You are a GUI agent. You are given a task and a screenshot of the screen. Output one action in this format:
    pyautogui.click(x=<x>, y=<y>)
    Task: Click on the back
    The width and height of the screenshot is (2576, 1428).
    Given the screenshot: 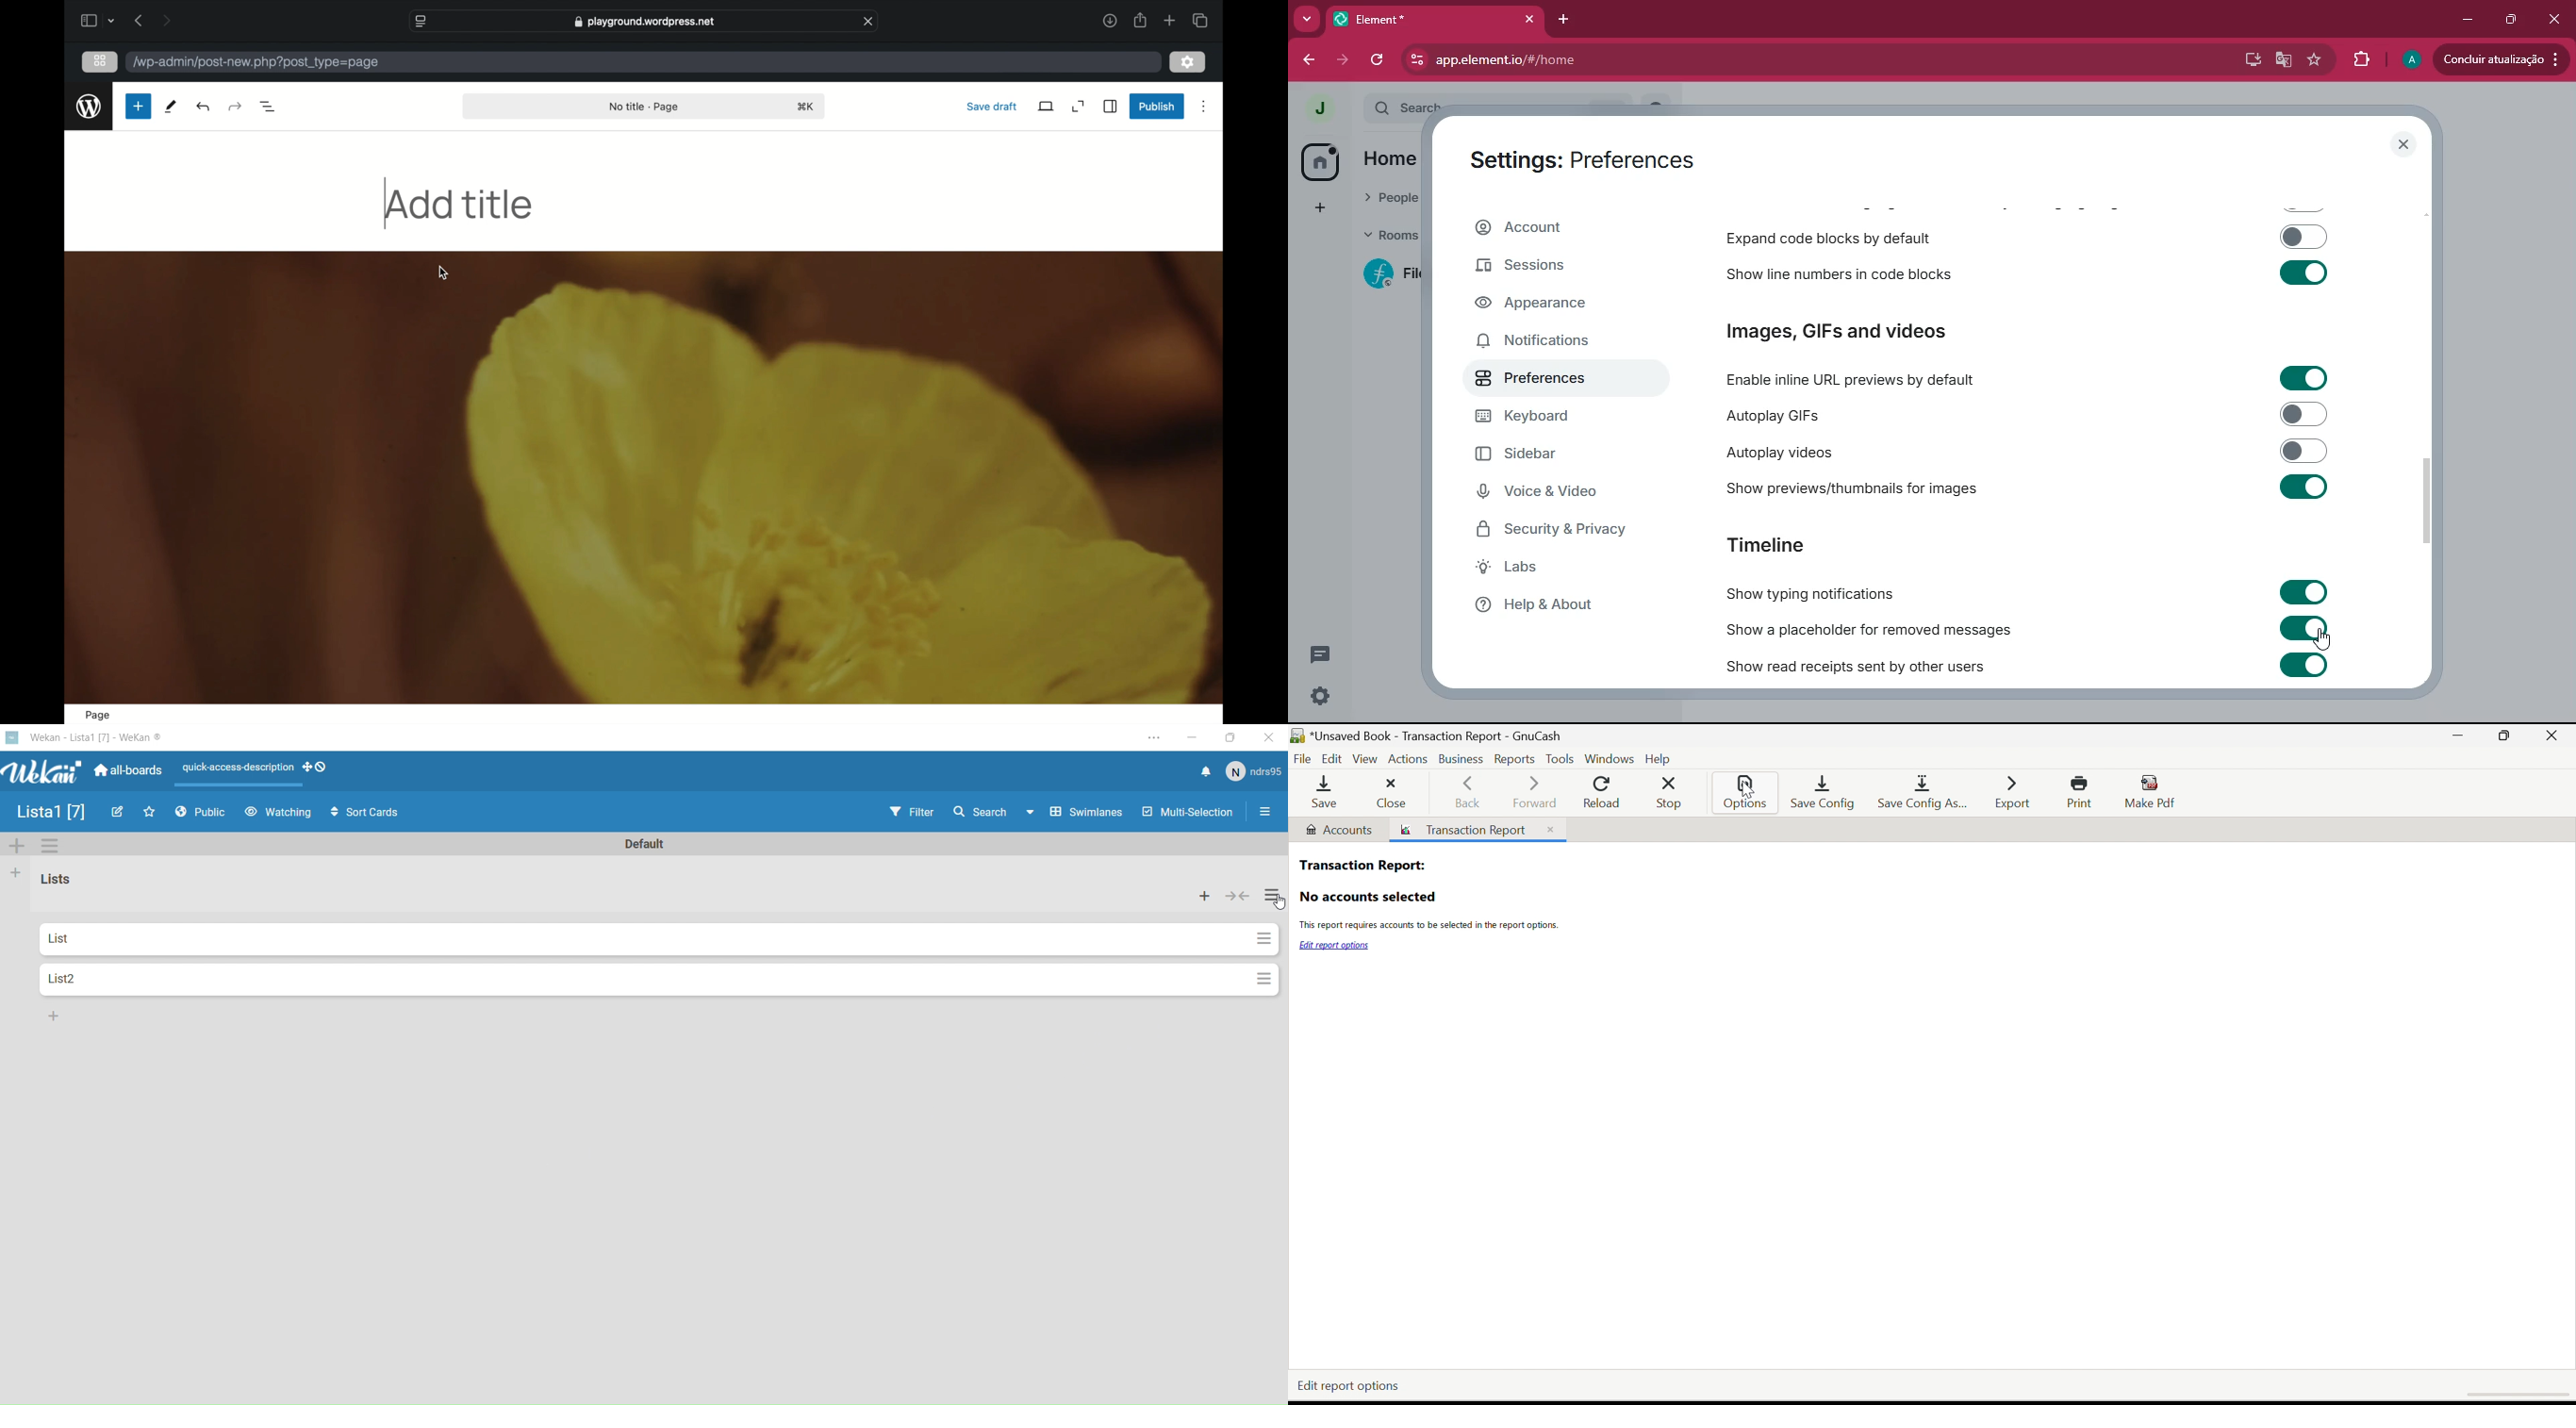 What is the action you would take?
    pyautogui.click(x=1306, y=62)
    